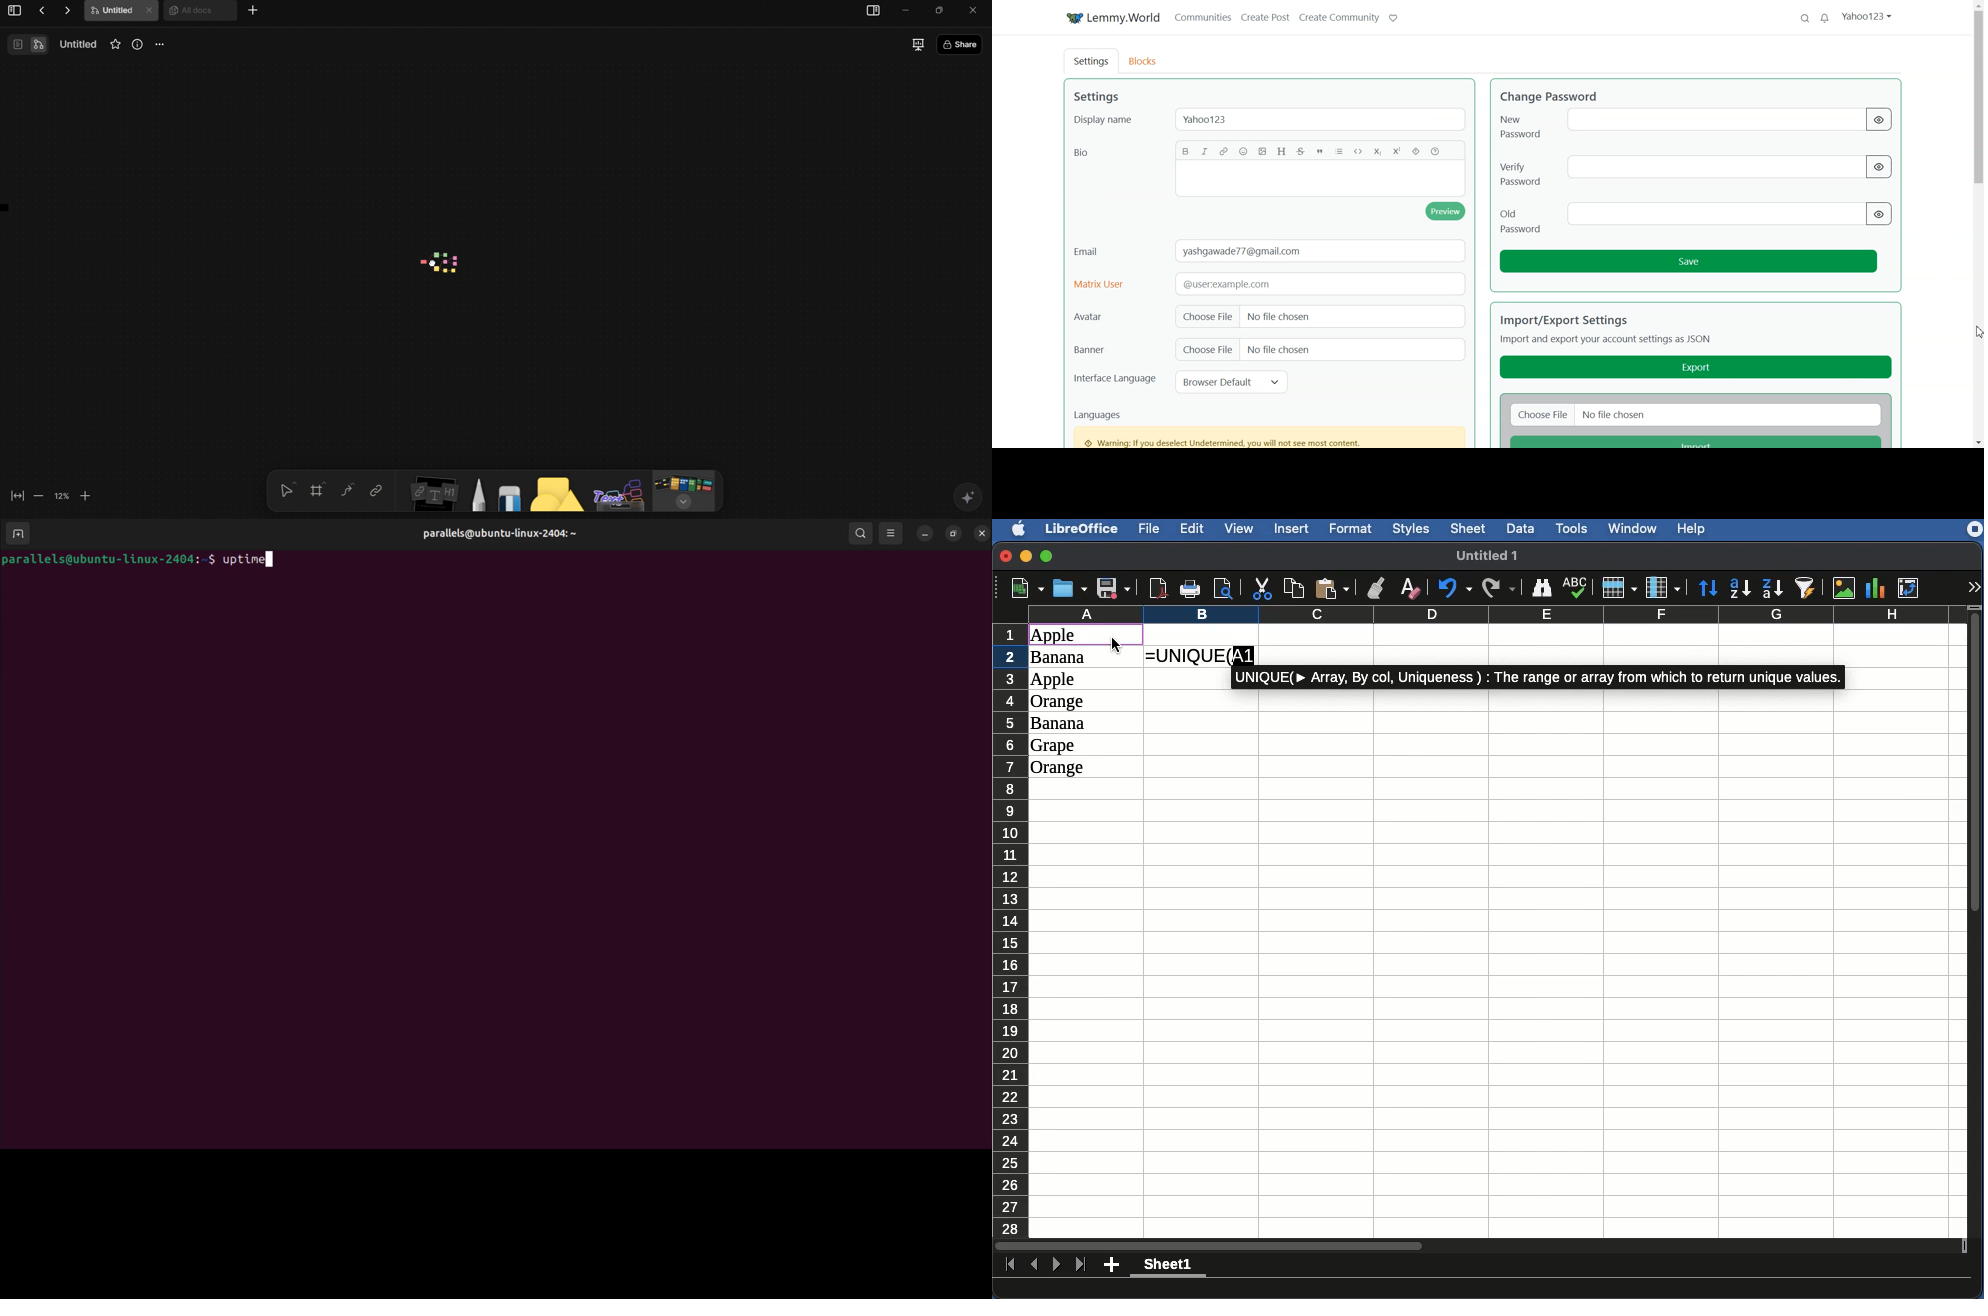  I want to click on Sheet, so click(1469, 529).